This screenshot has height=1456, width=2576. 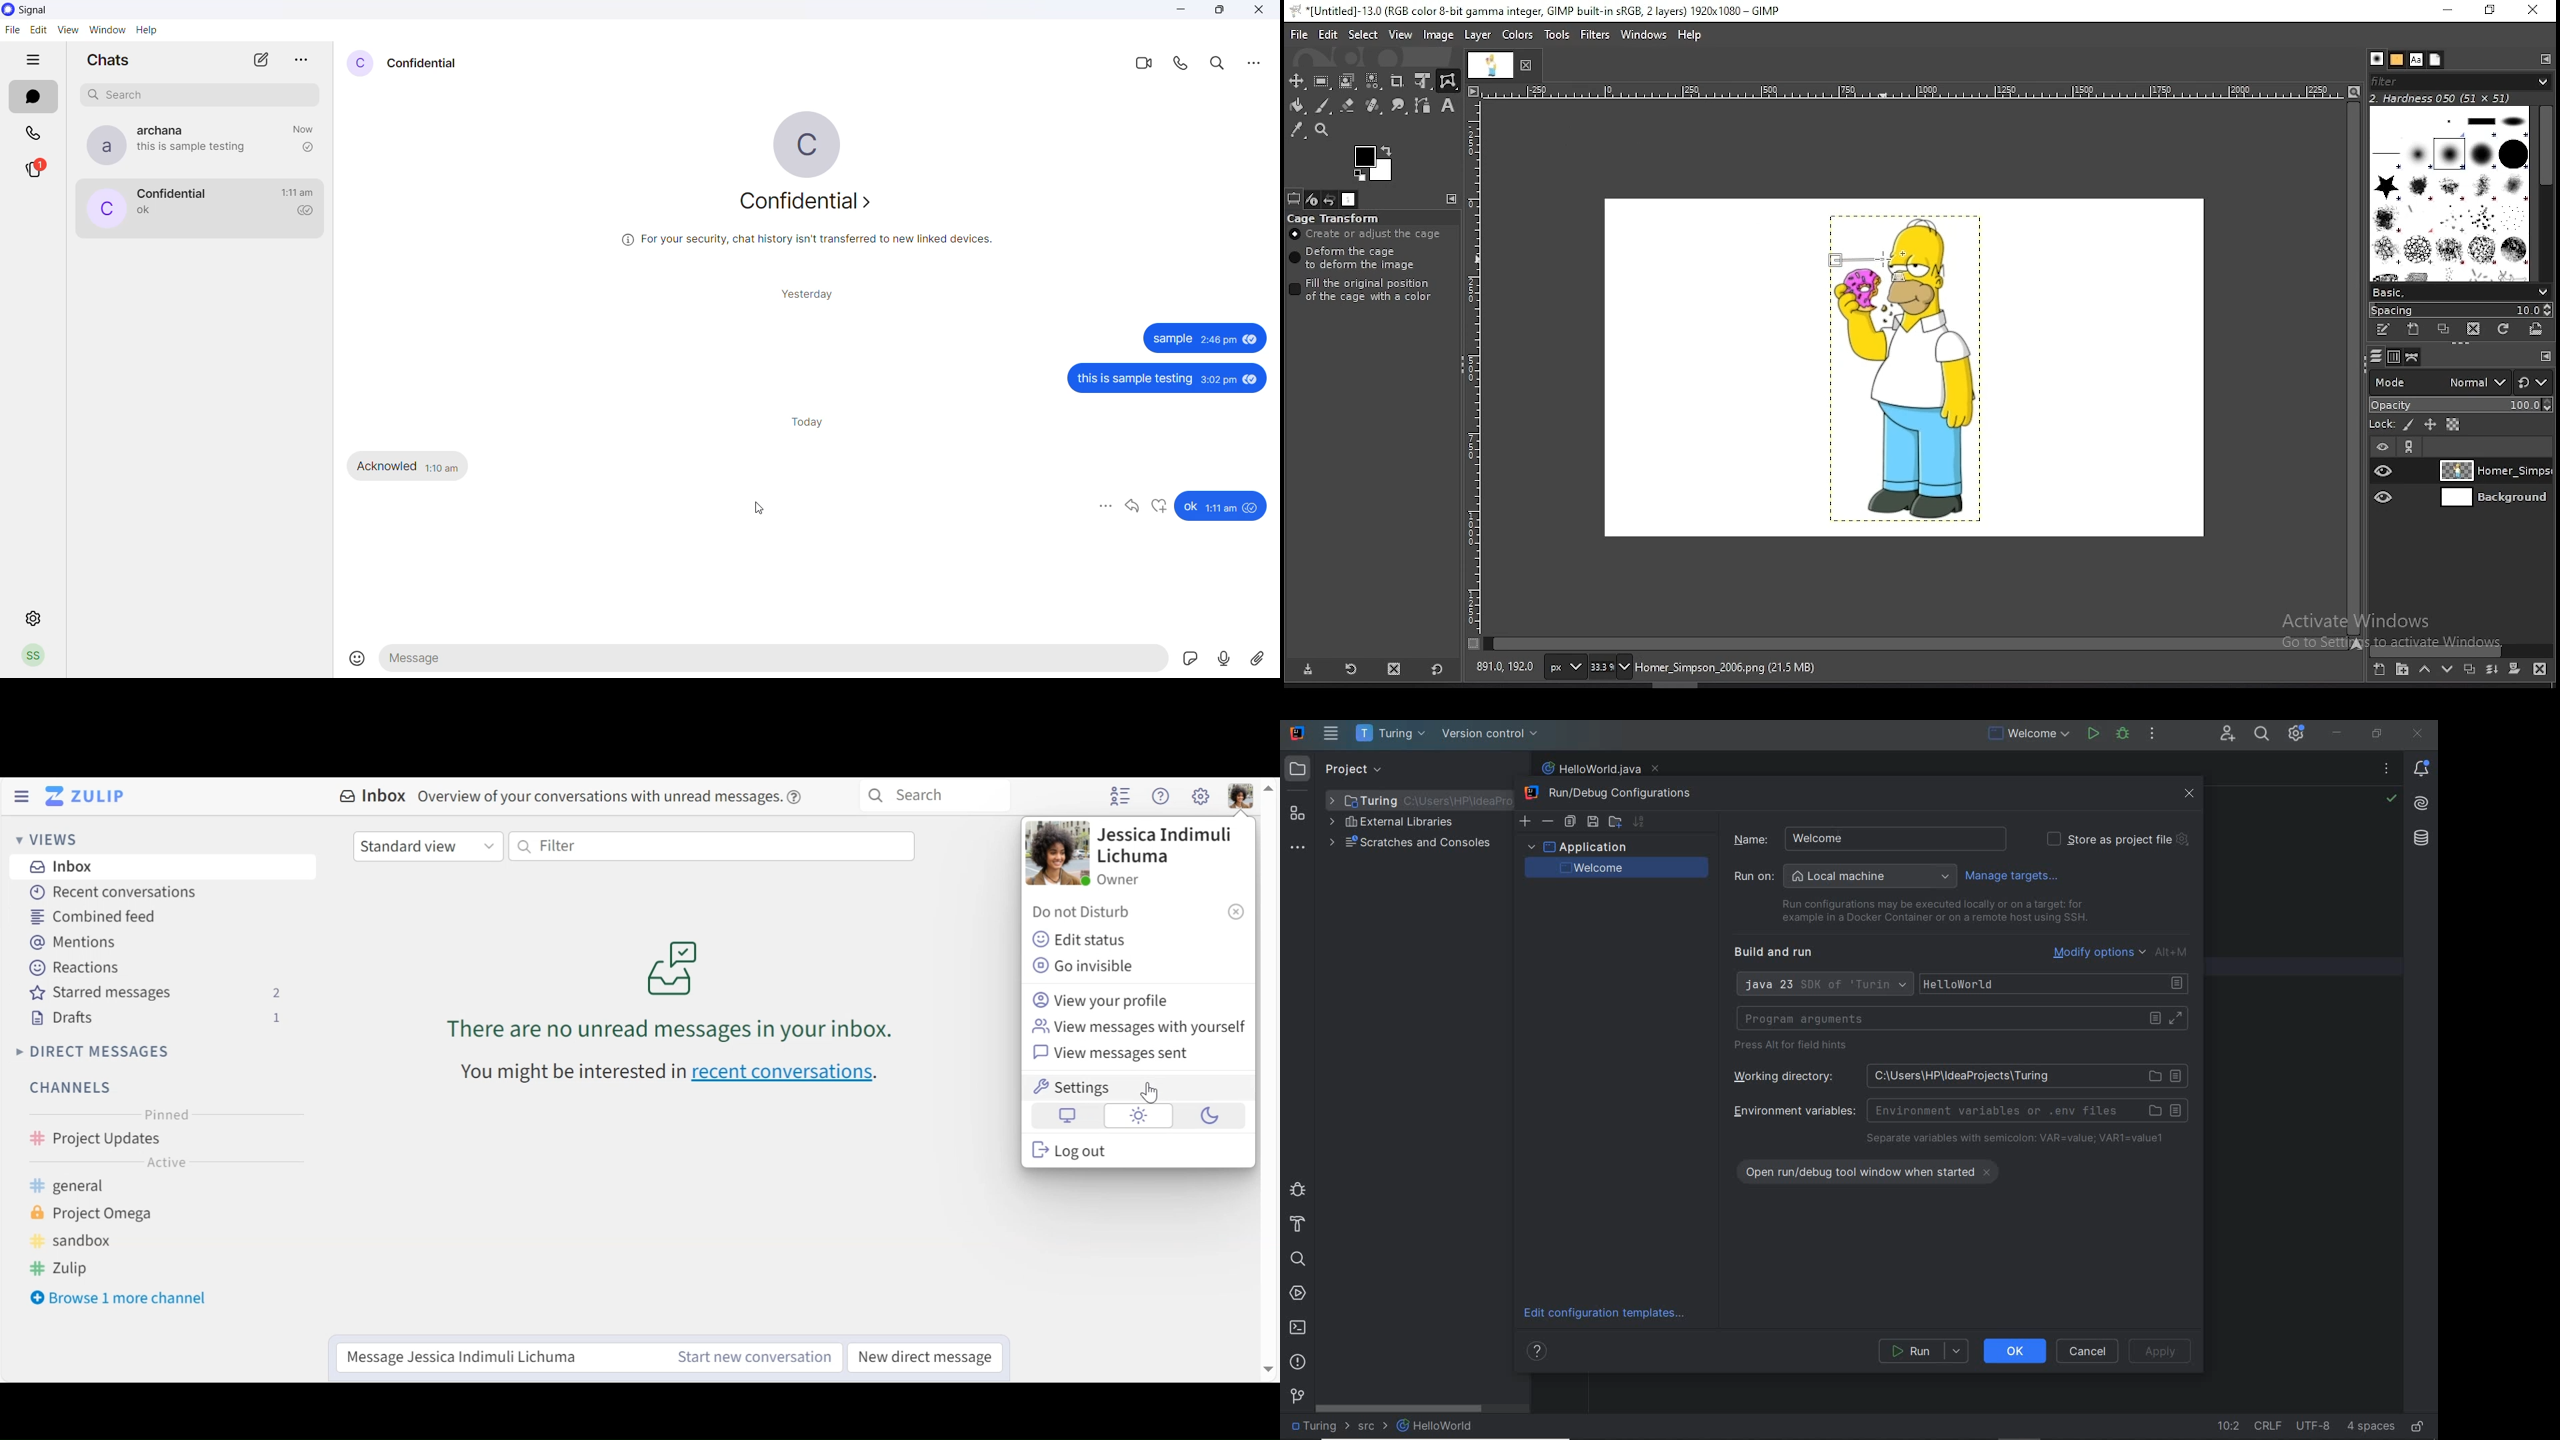 I want to click on window, so click(x=110, y=29).